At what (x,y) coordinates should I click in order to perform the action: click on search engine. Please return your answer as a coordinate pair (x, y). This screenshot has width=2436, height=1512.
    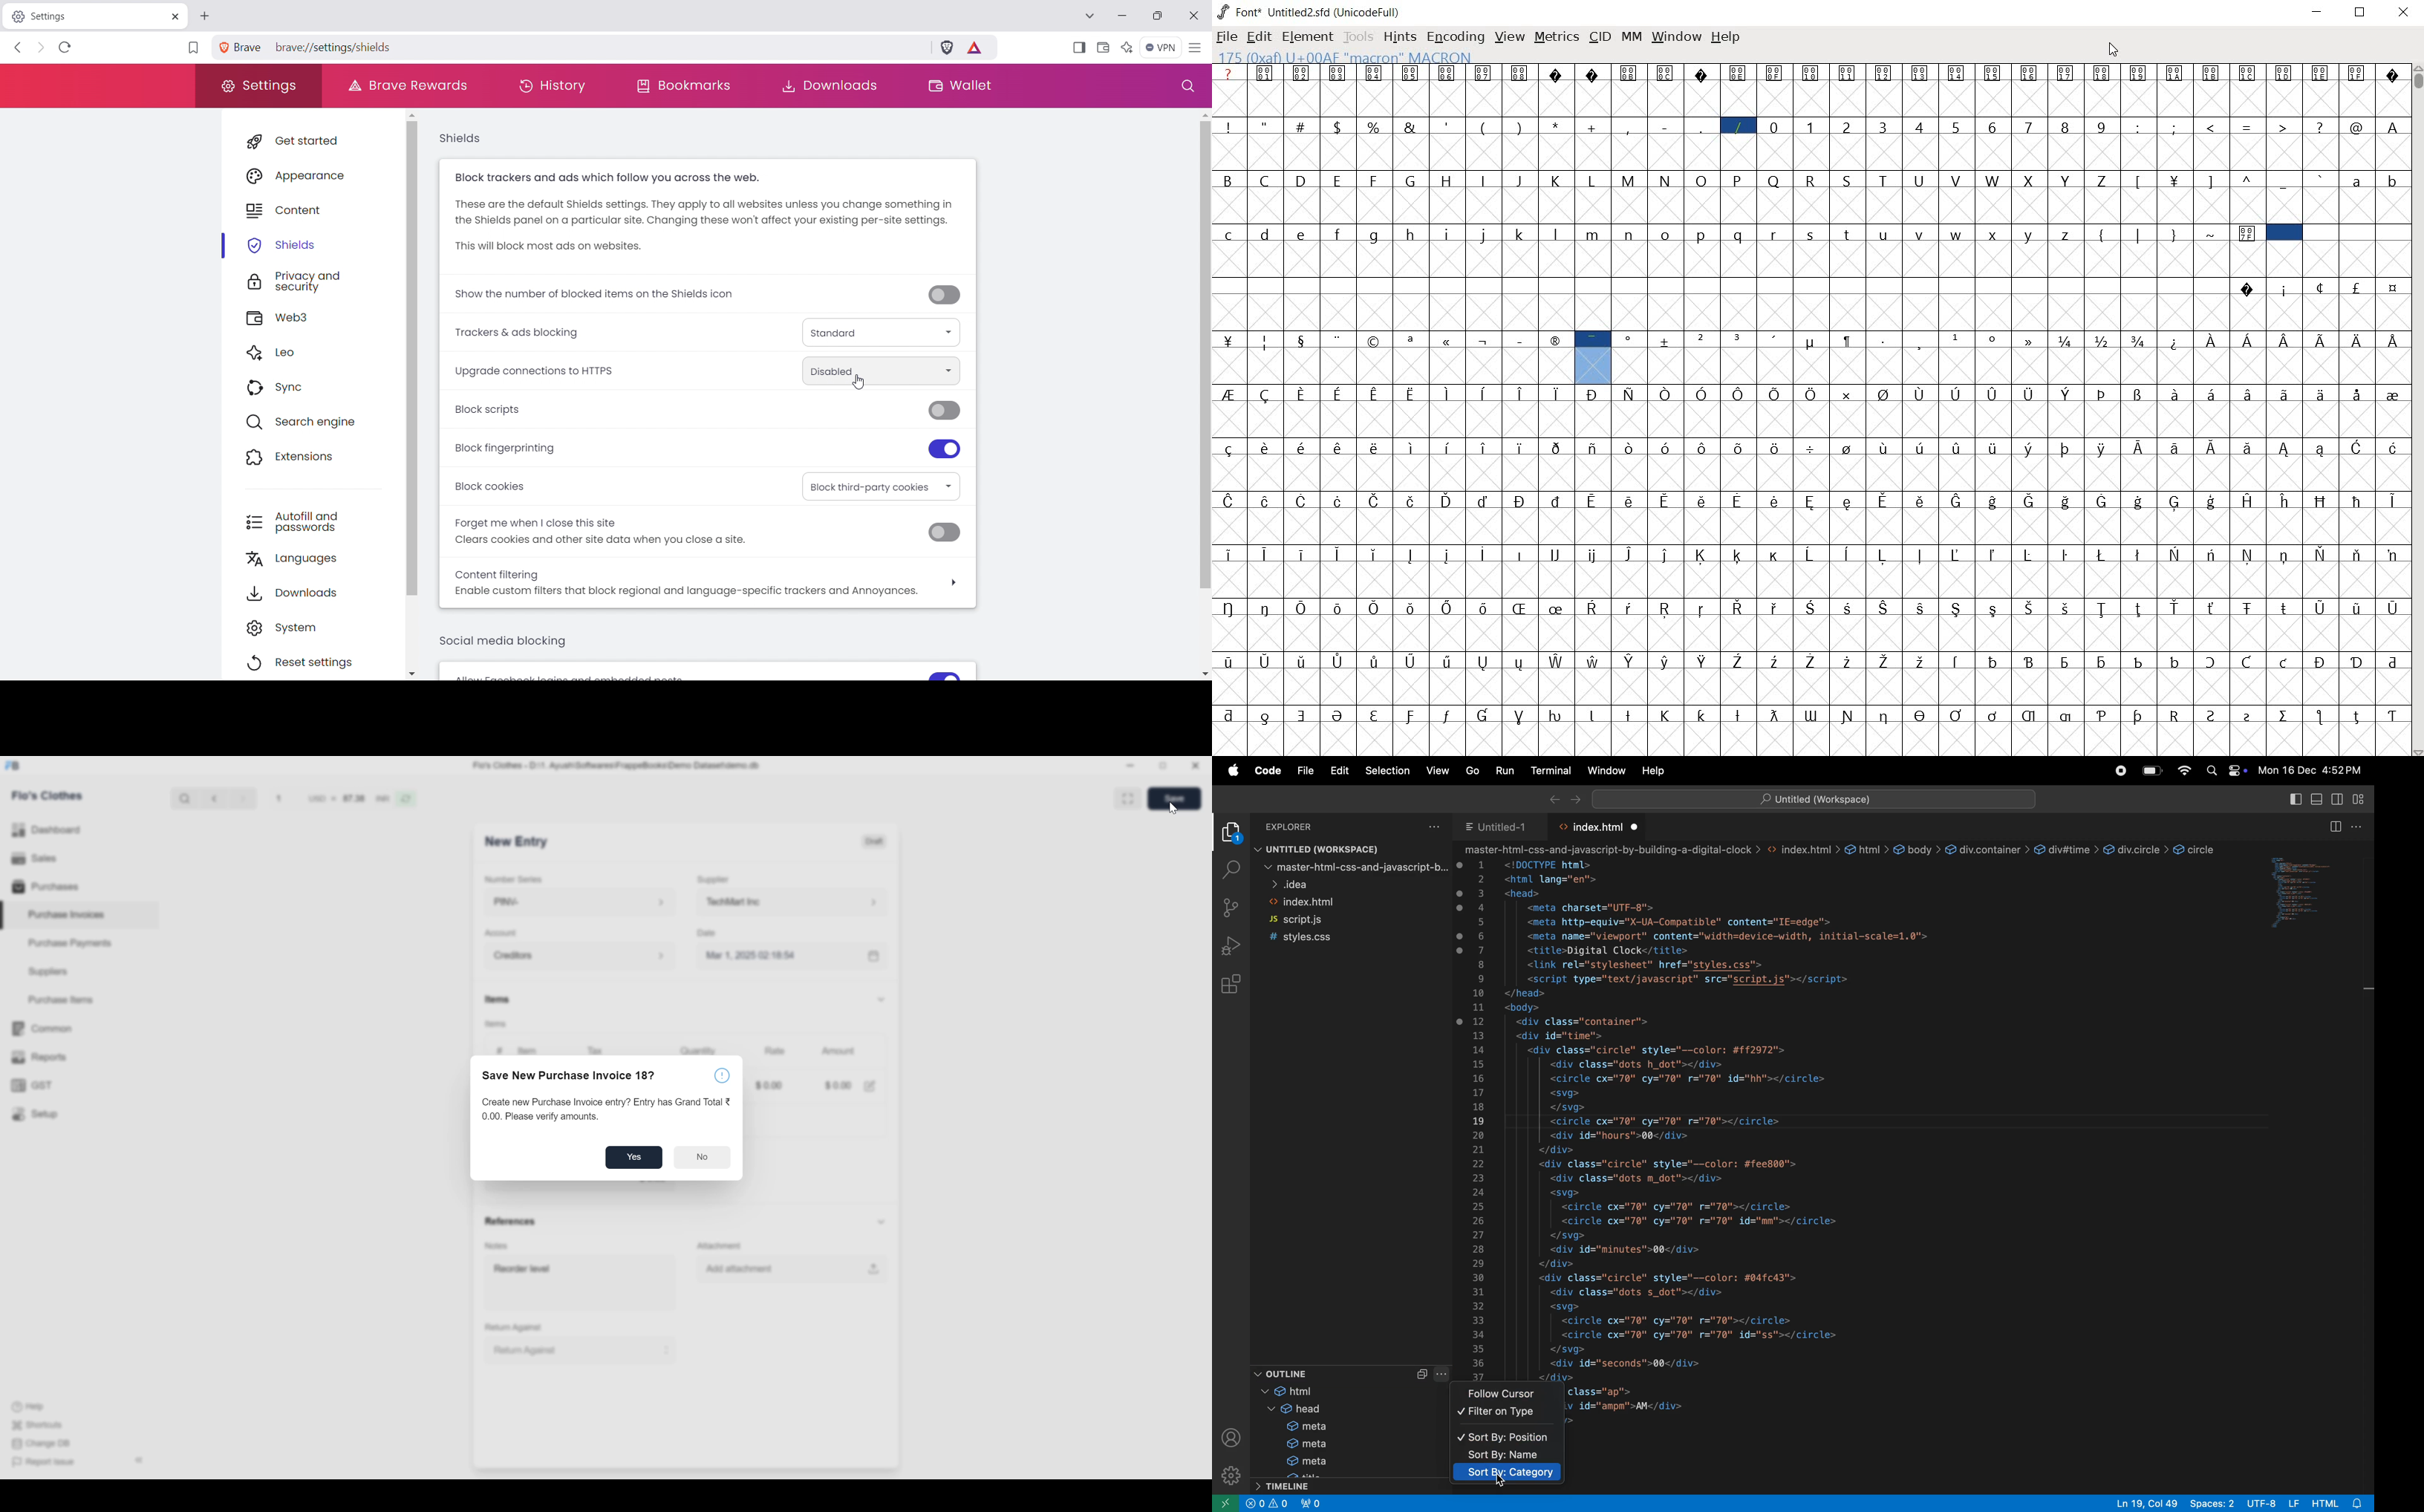
    Looking at the image, I should click on (319, 420).